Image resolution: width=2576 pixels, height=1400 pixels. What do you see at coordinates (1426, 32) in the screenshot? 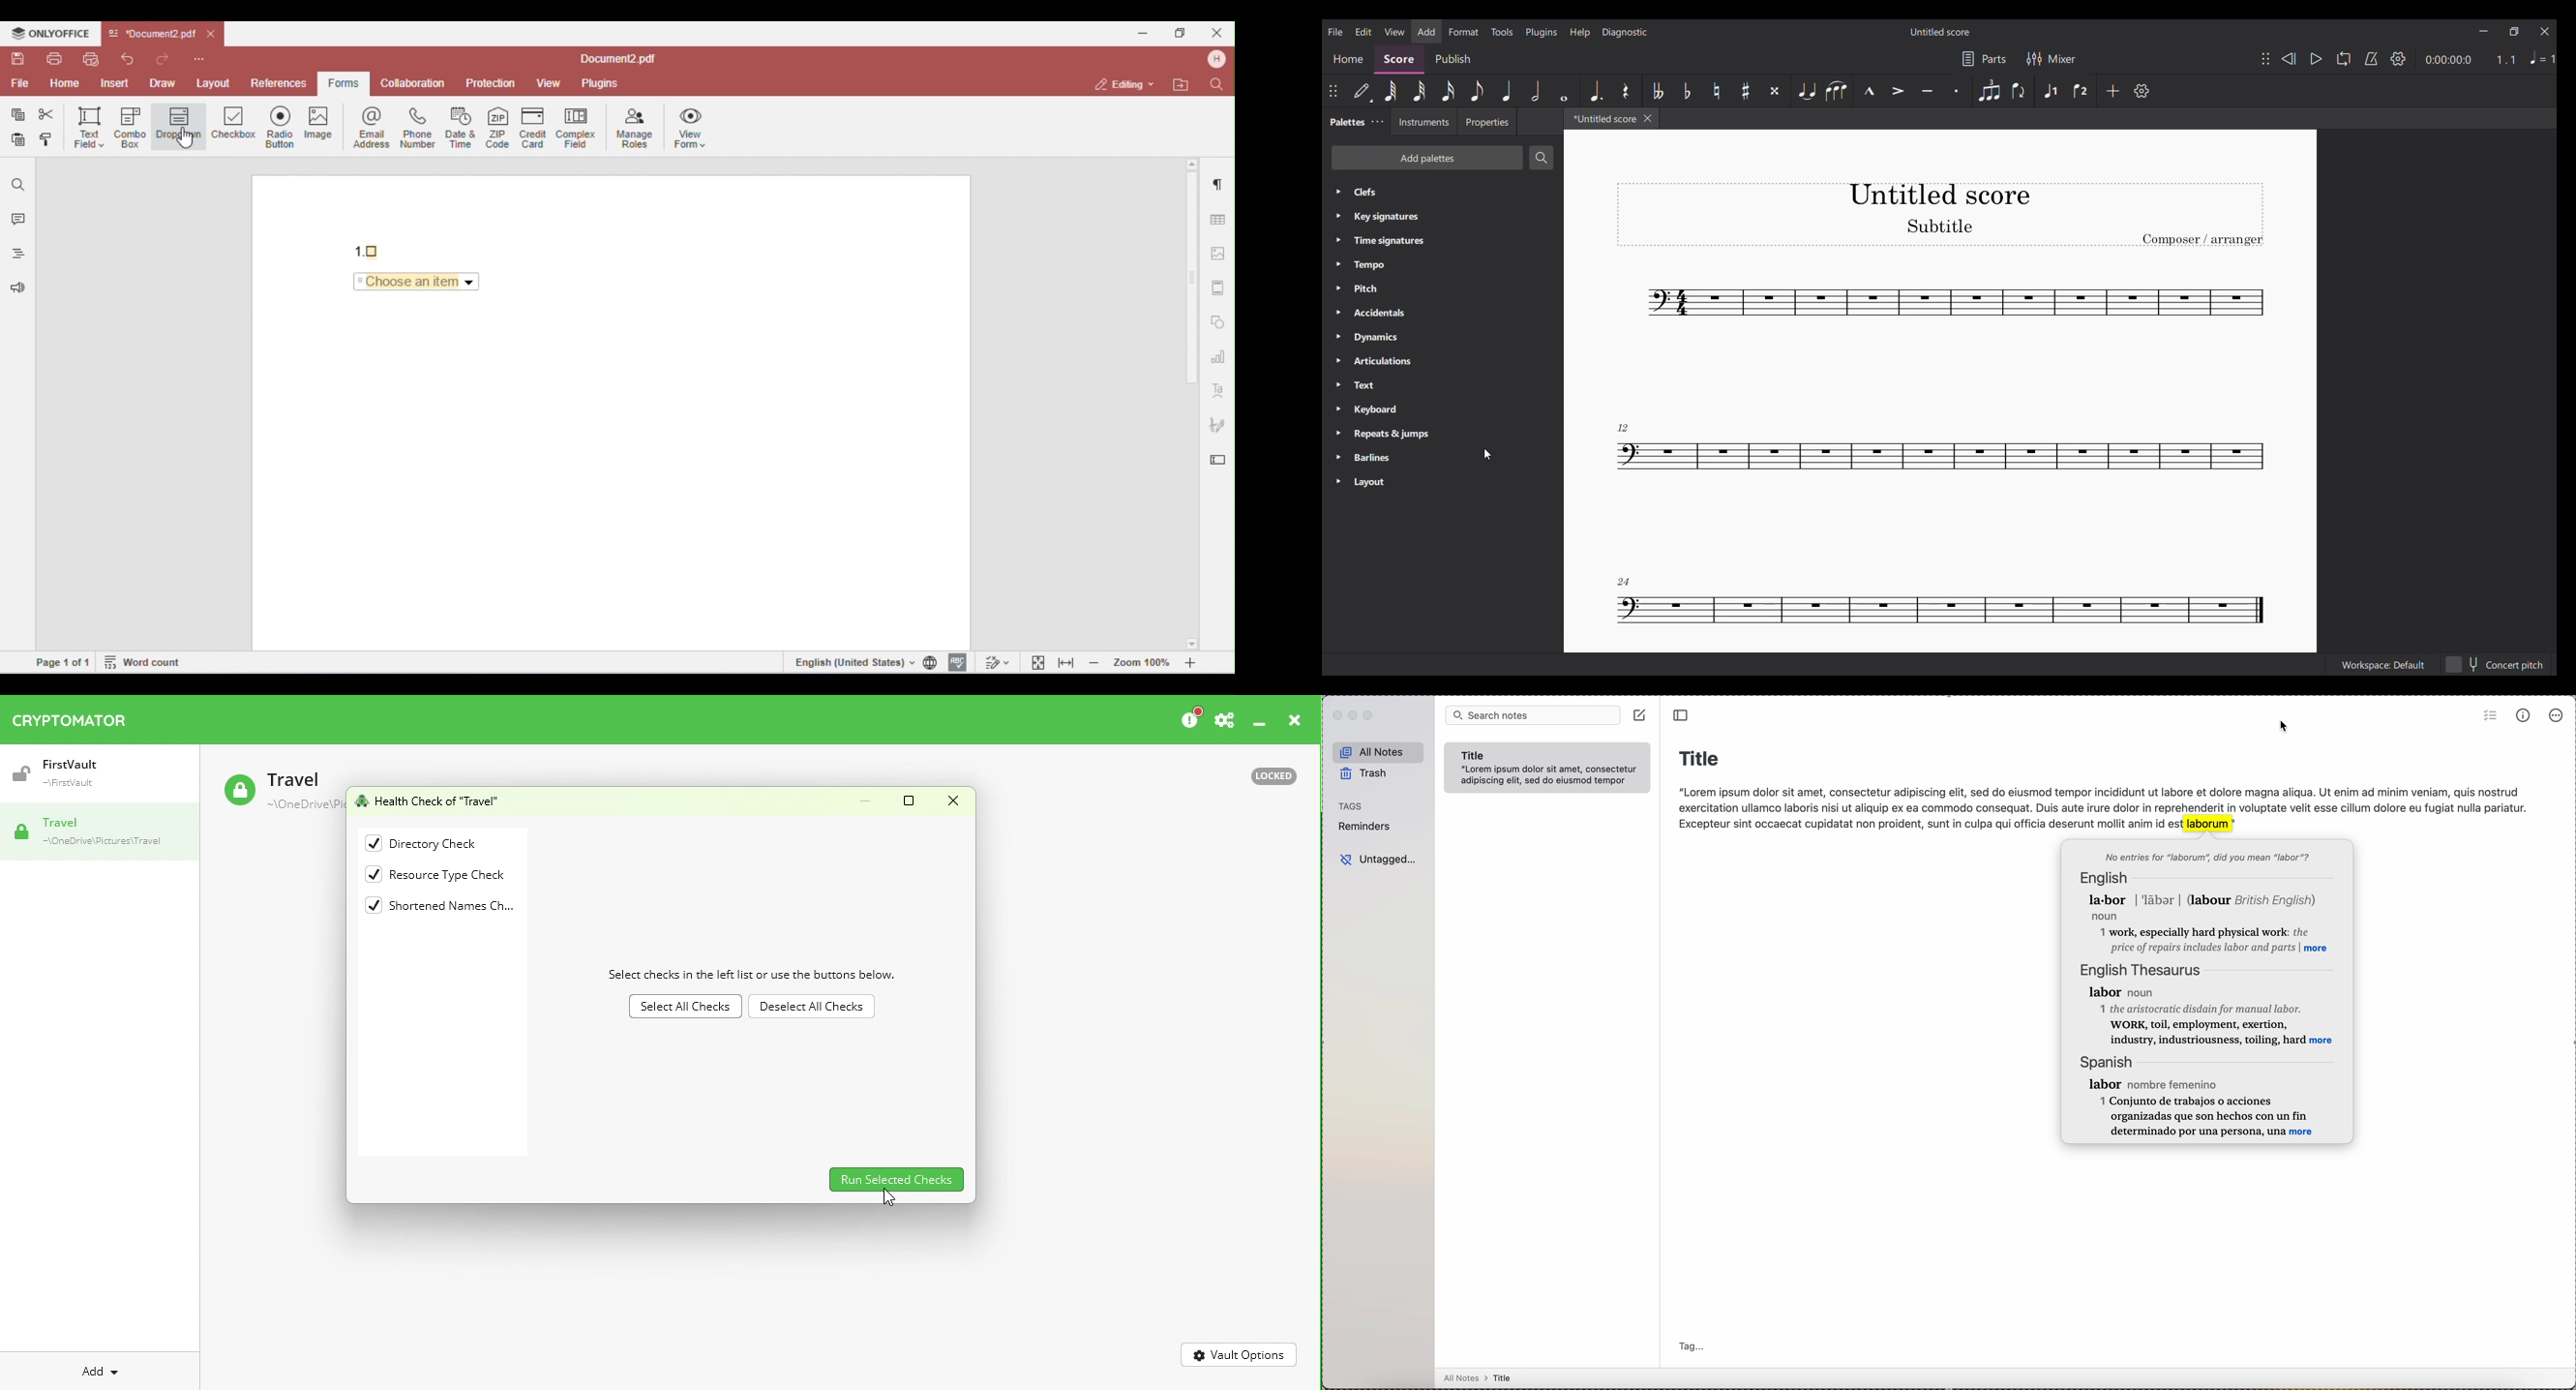
I see `Add` at bounding box center [1426, 32].